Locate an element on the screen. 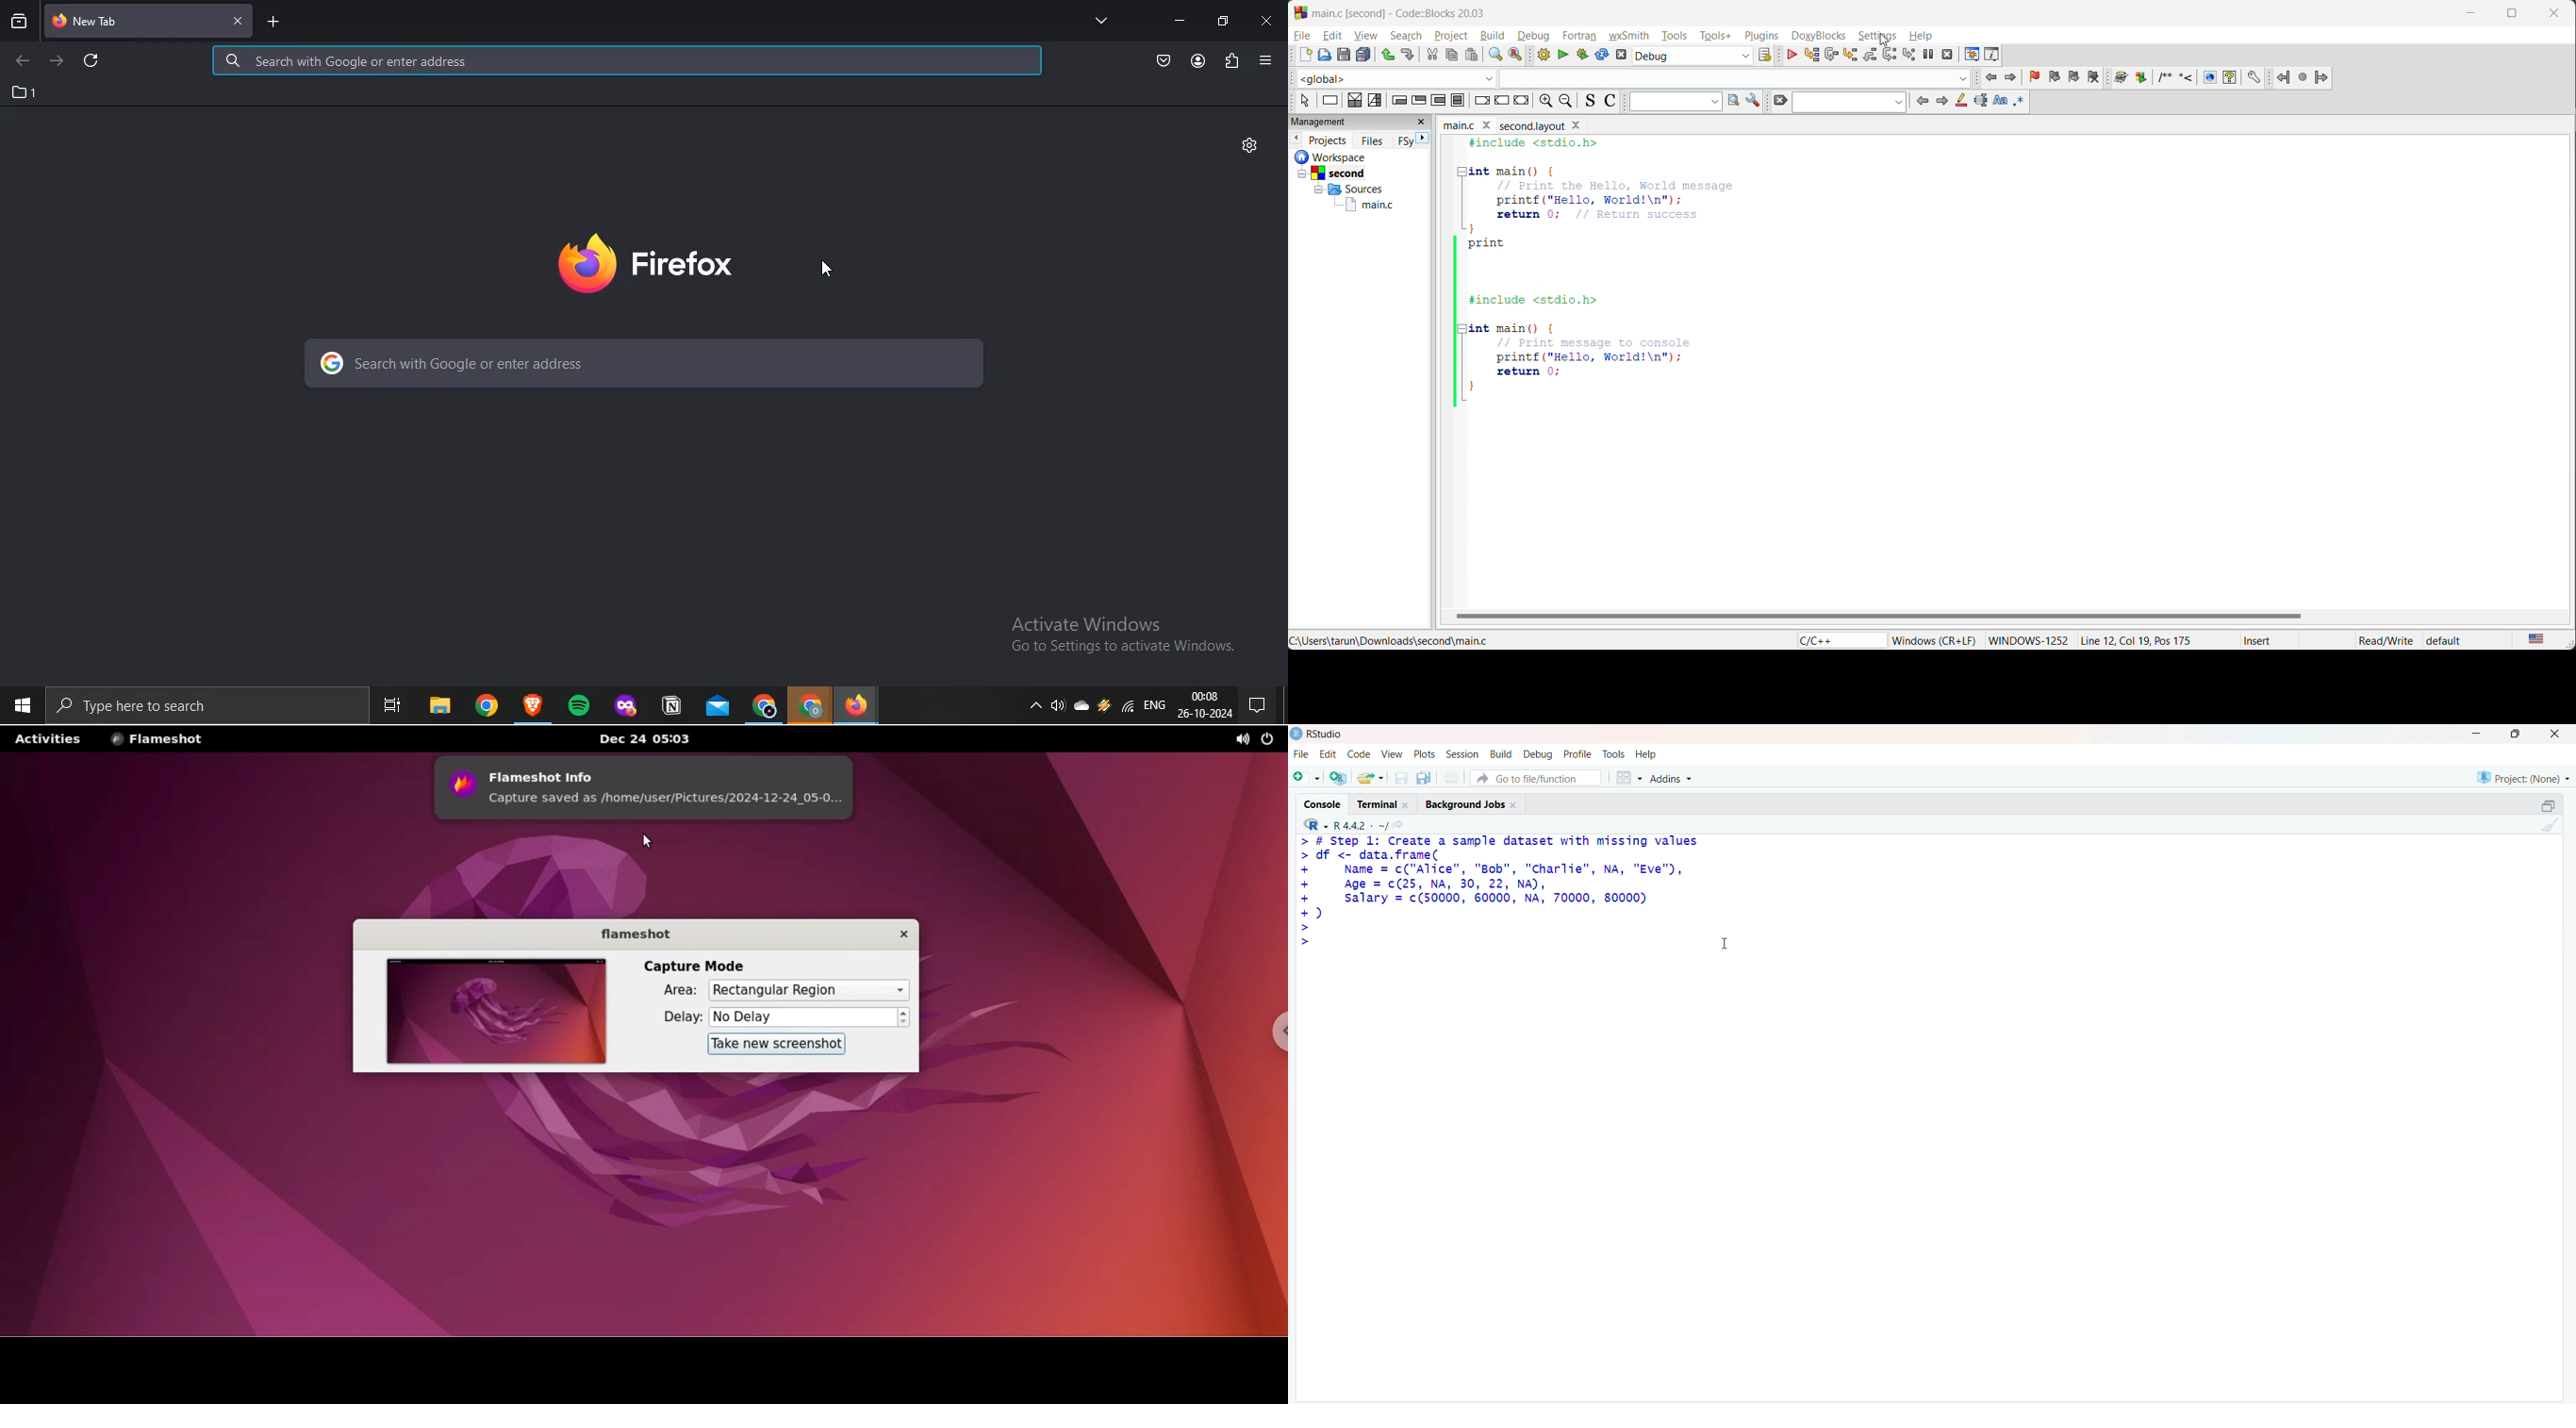 Image resolution: width=2576 pixels, height=1428 pixels.  is located at coordinates (1331, 173).